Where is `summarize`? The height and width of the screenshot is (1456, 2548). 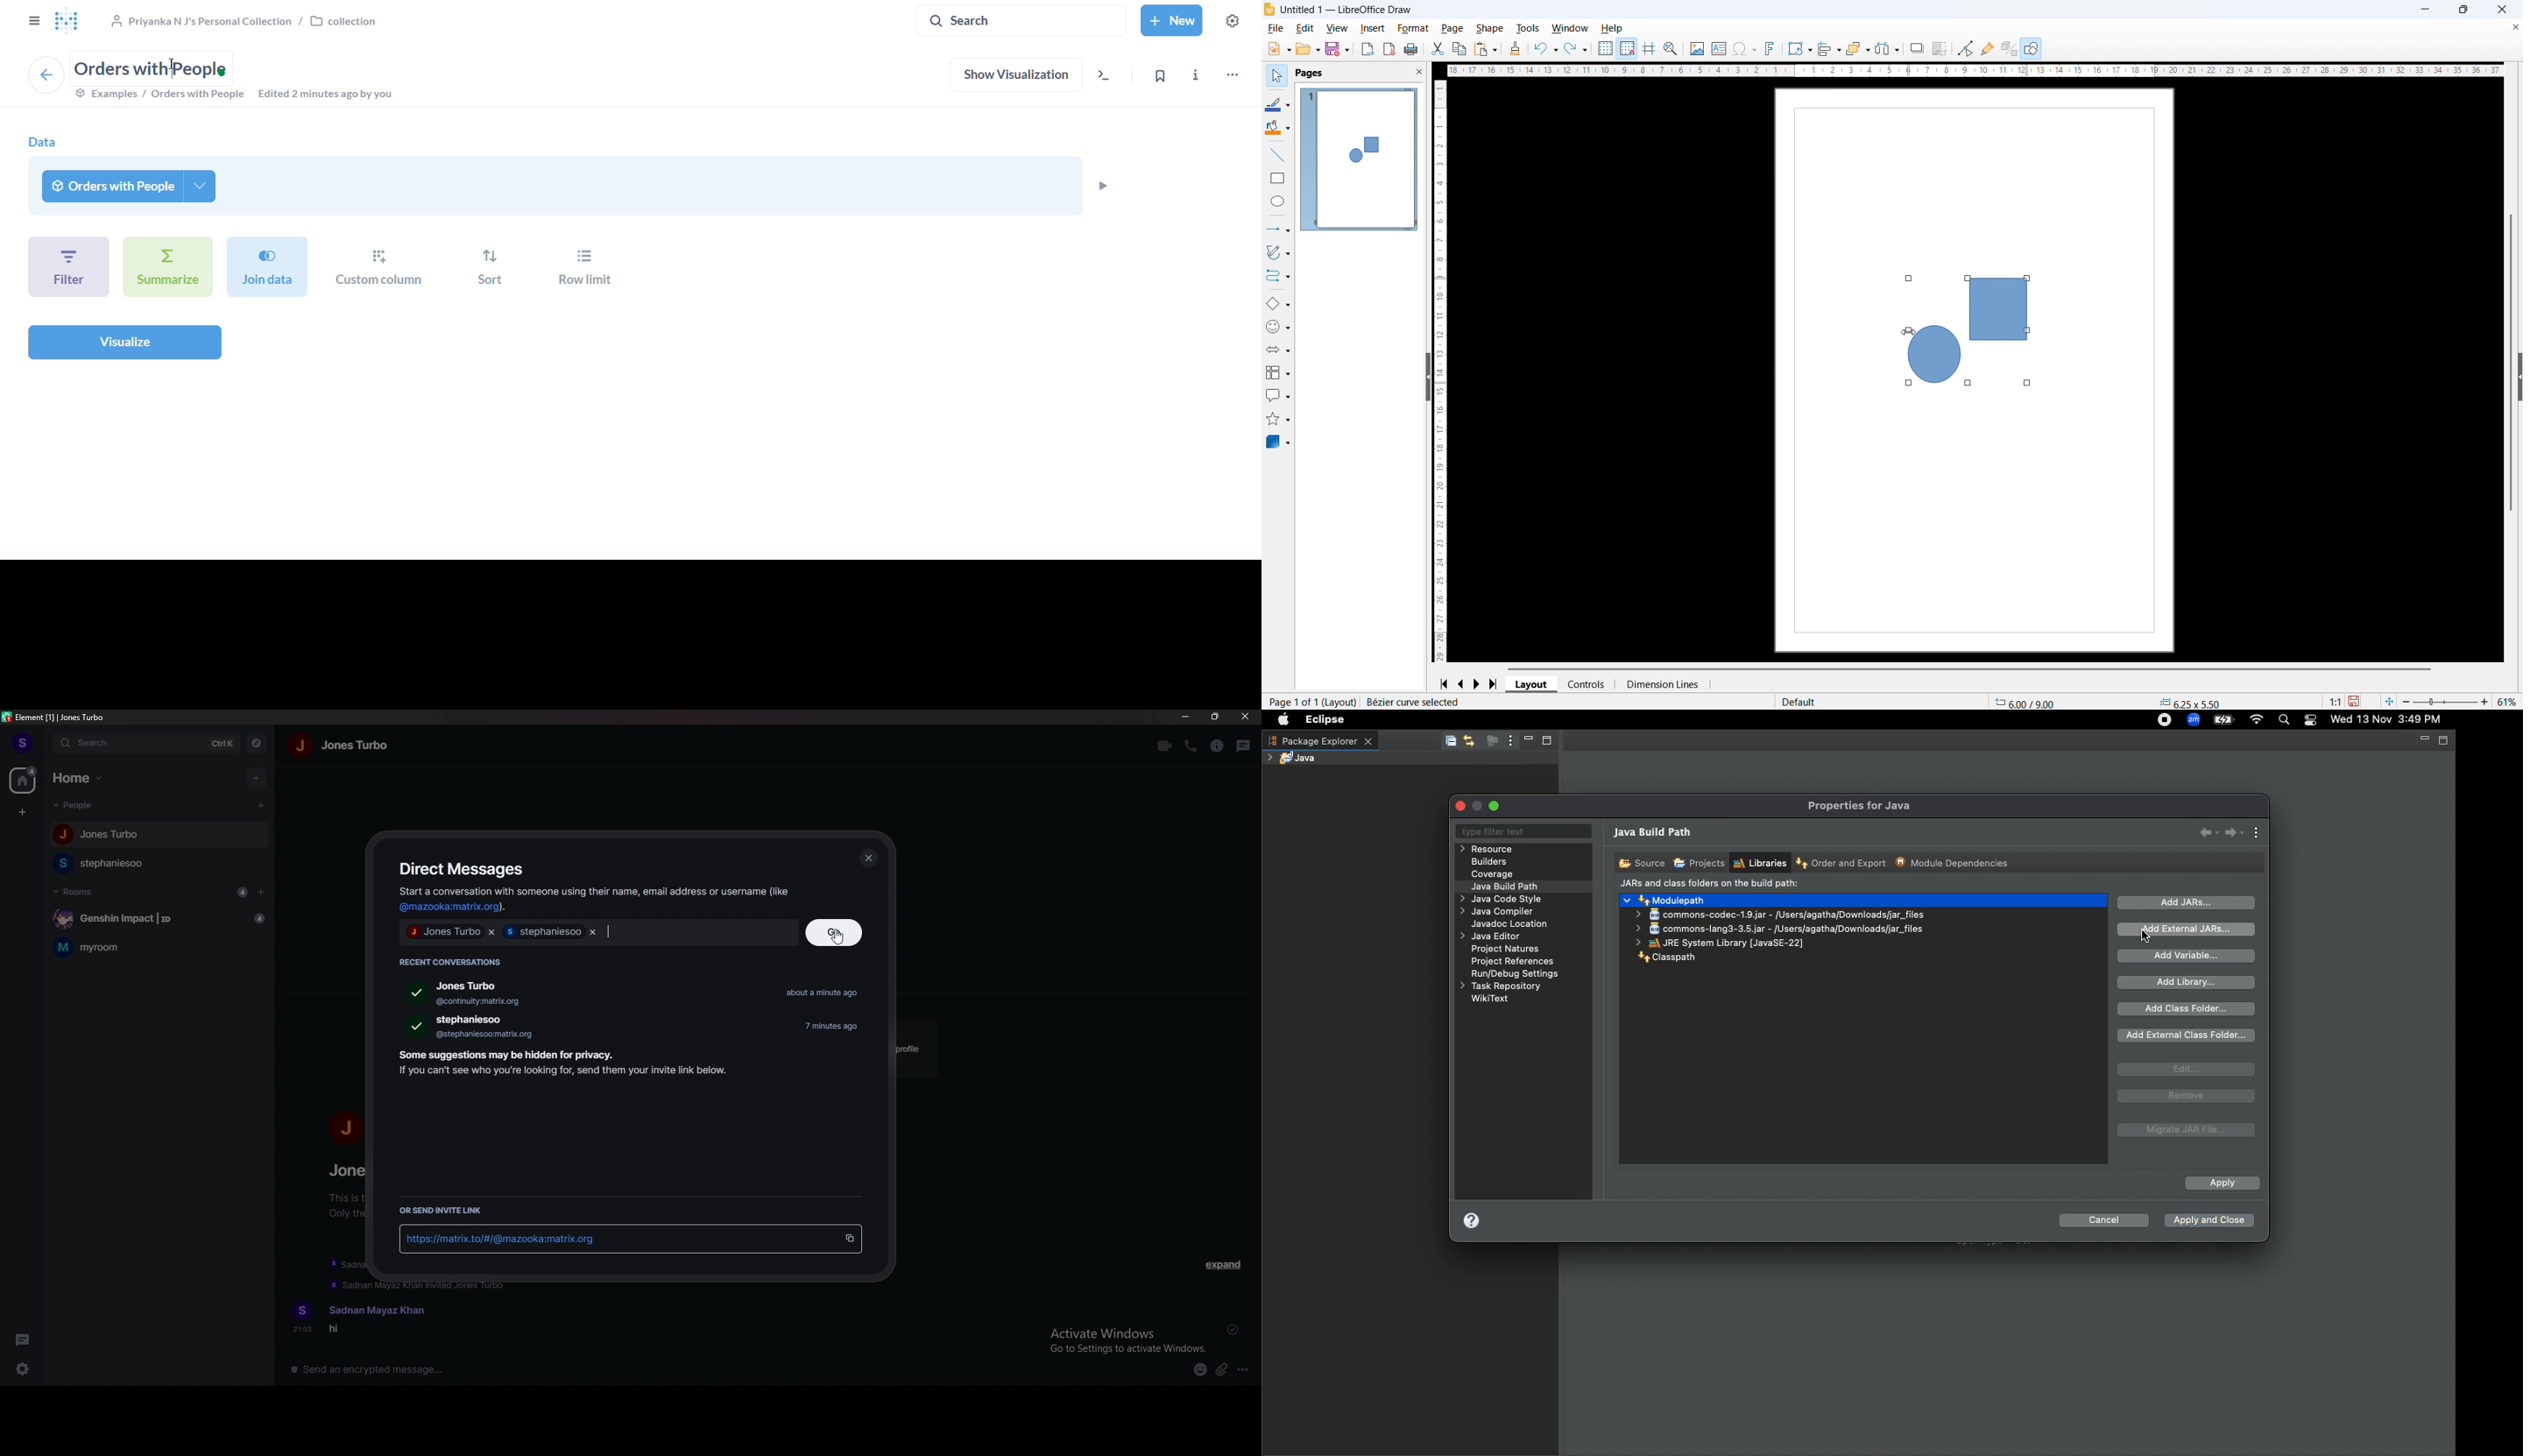
summarize is located at coordinates (168, 267).